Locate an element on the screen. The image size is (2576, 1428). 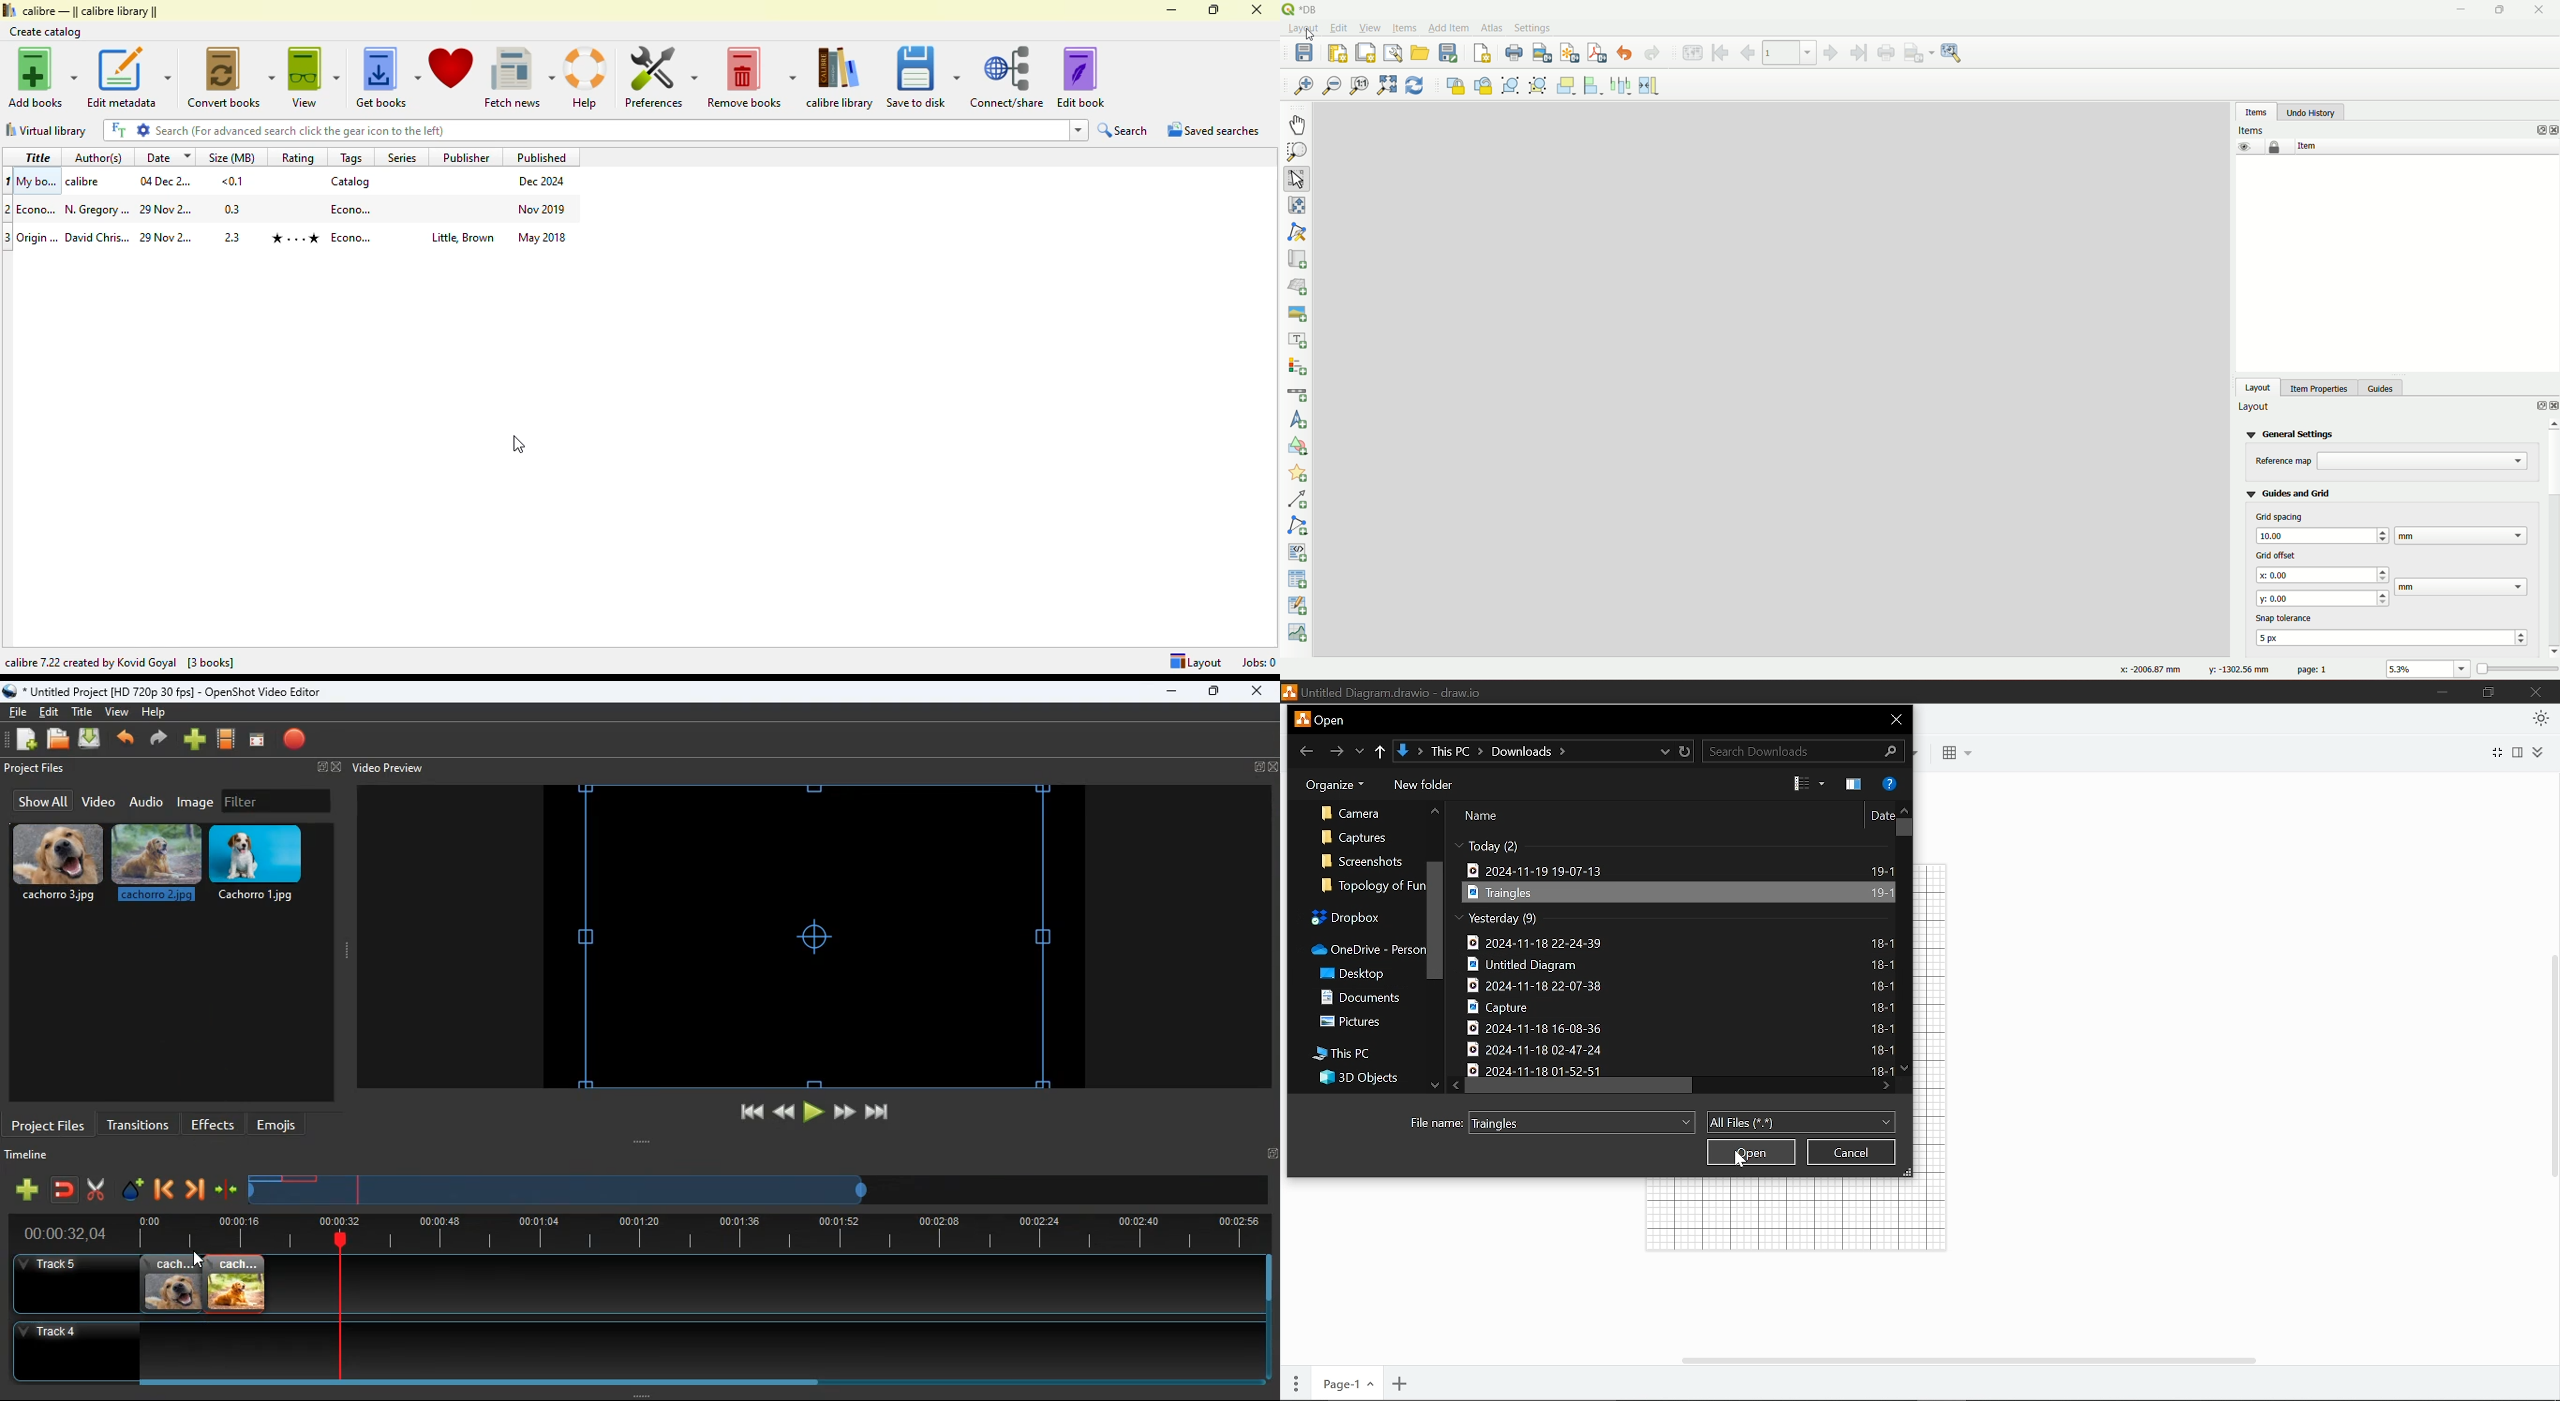
Move up in files is located at coordinates (1905, 810).